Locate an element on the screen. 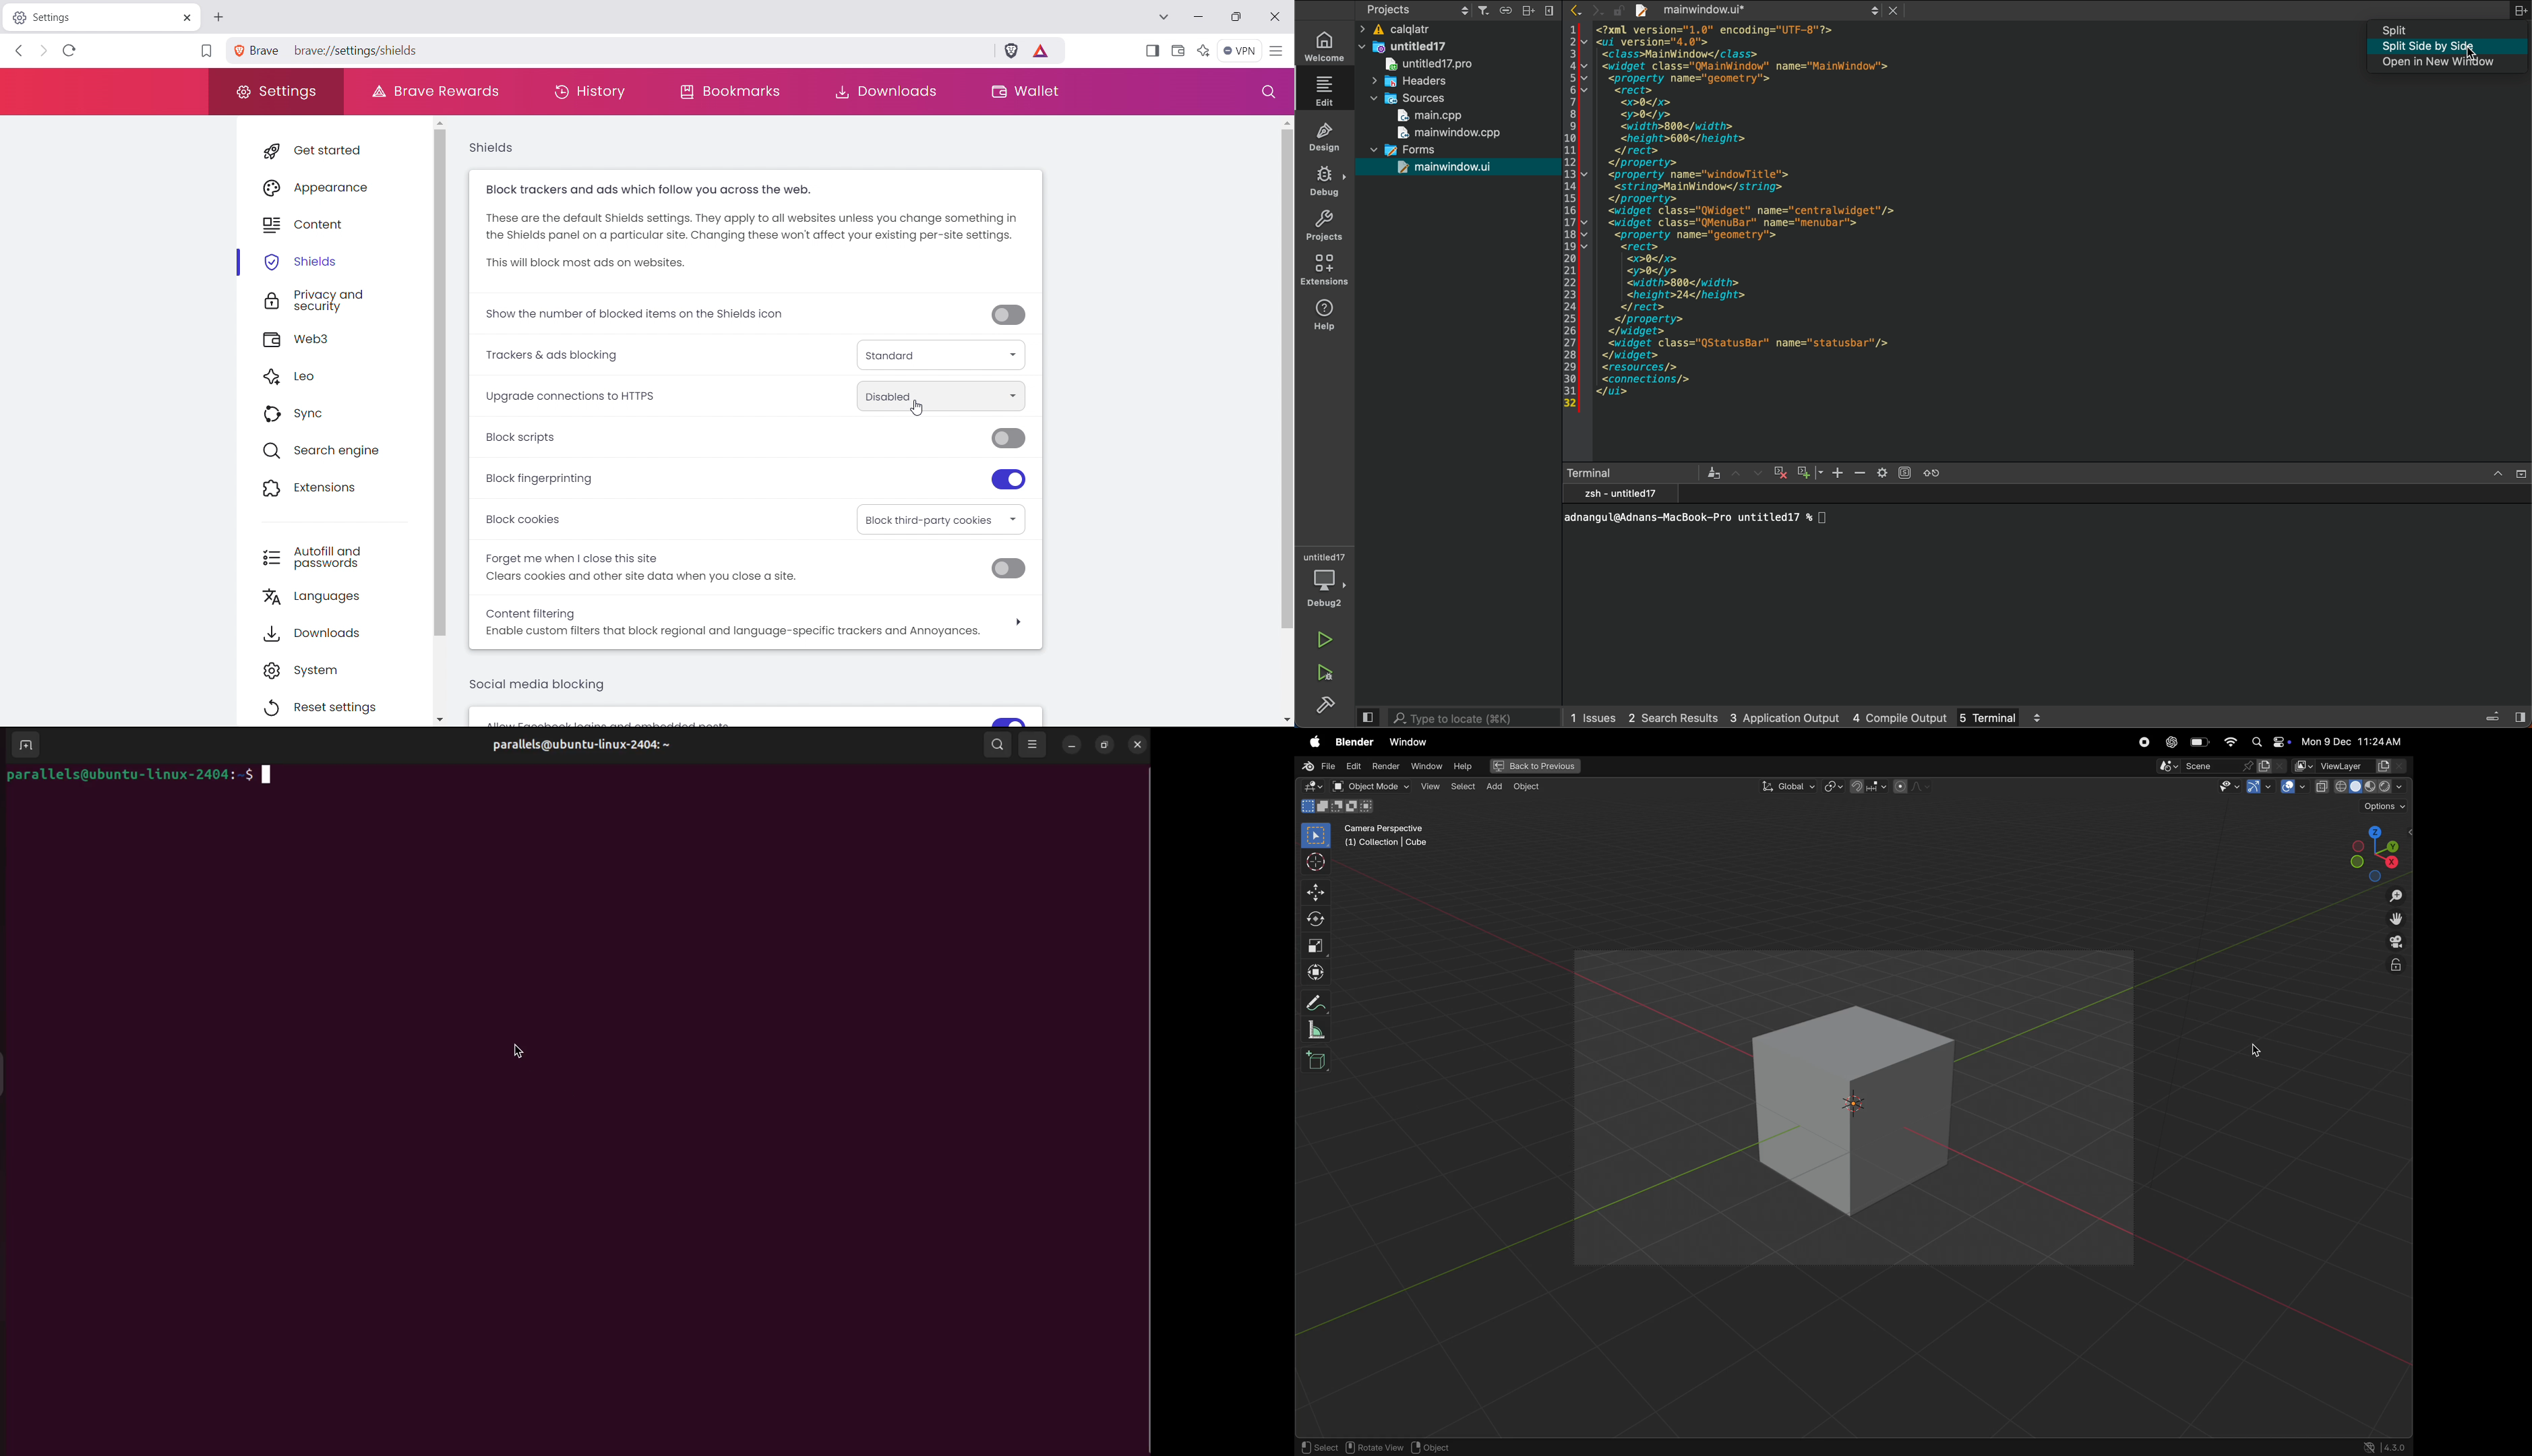  hide left sidebar is located at coordinates (1367, 717).